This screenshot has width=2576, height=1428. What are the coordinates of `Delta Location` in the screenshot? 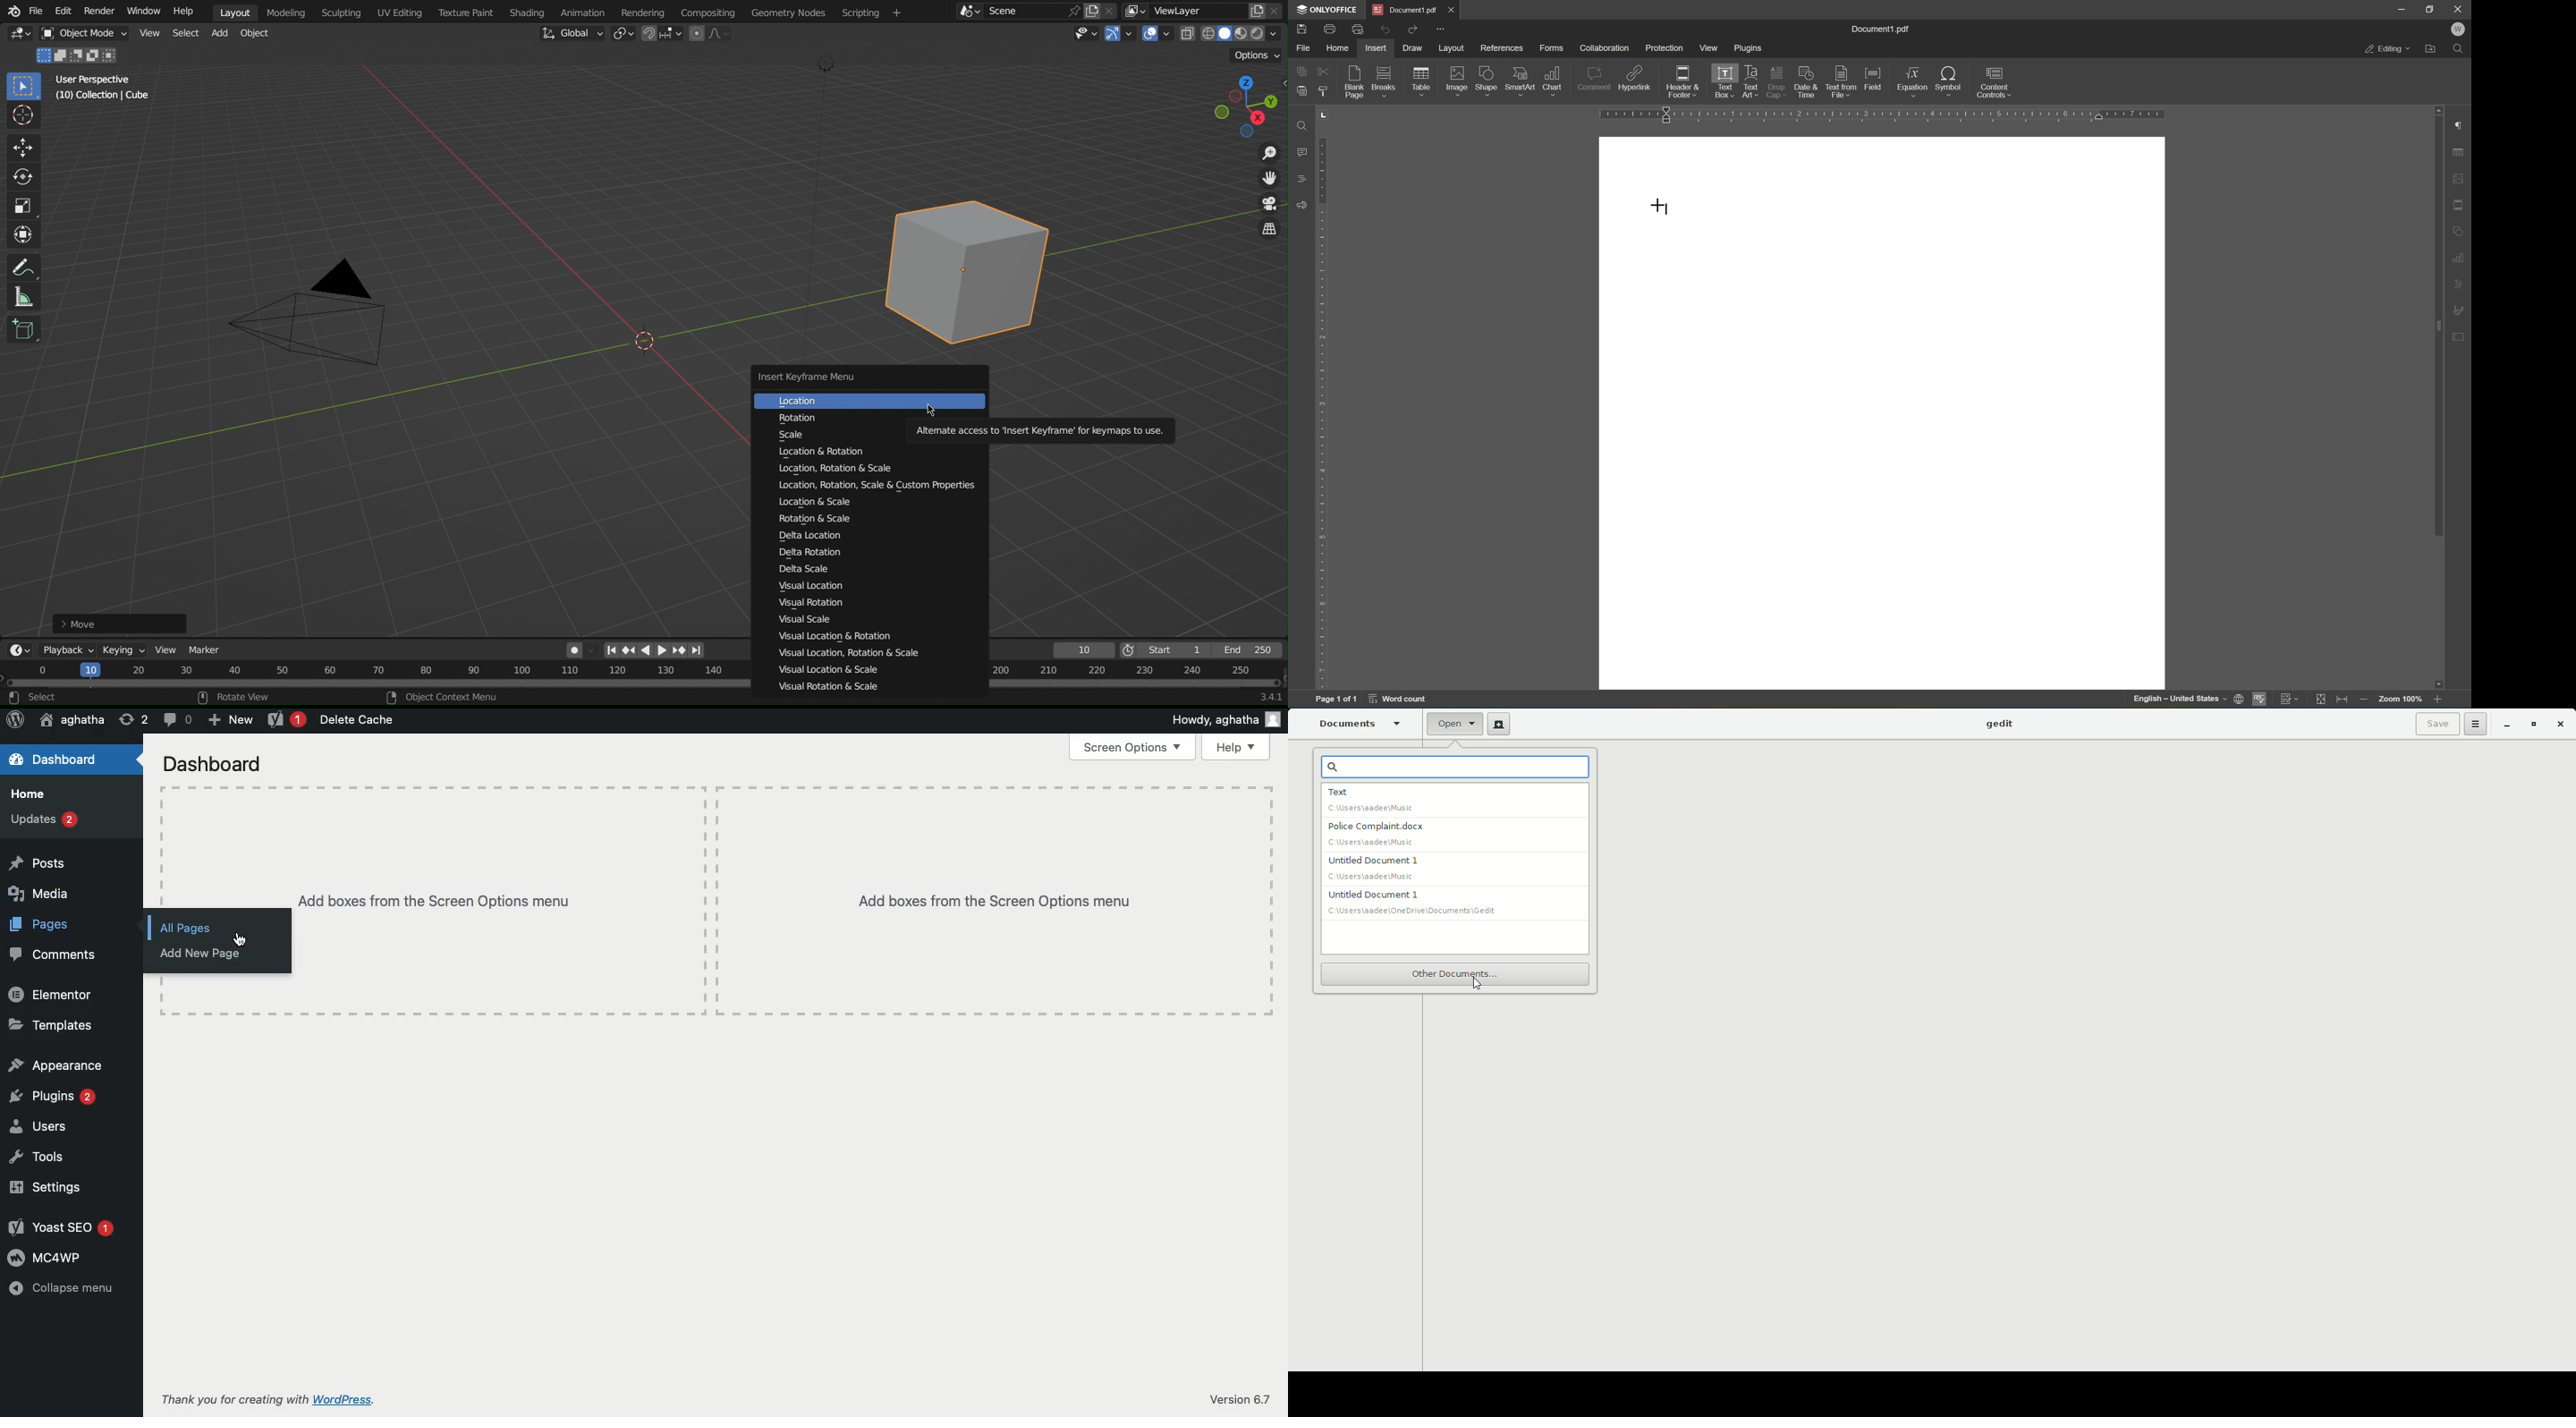 It's located at (815, 537).